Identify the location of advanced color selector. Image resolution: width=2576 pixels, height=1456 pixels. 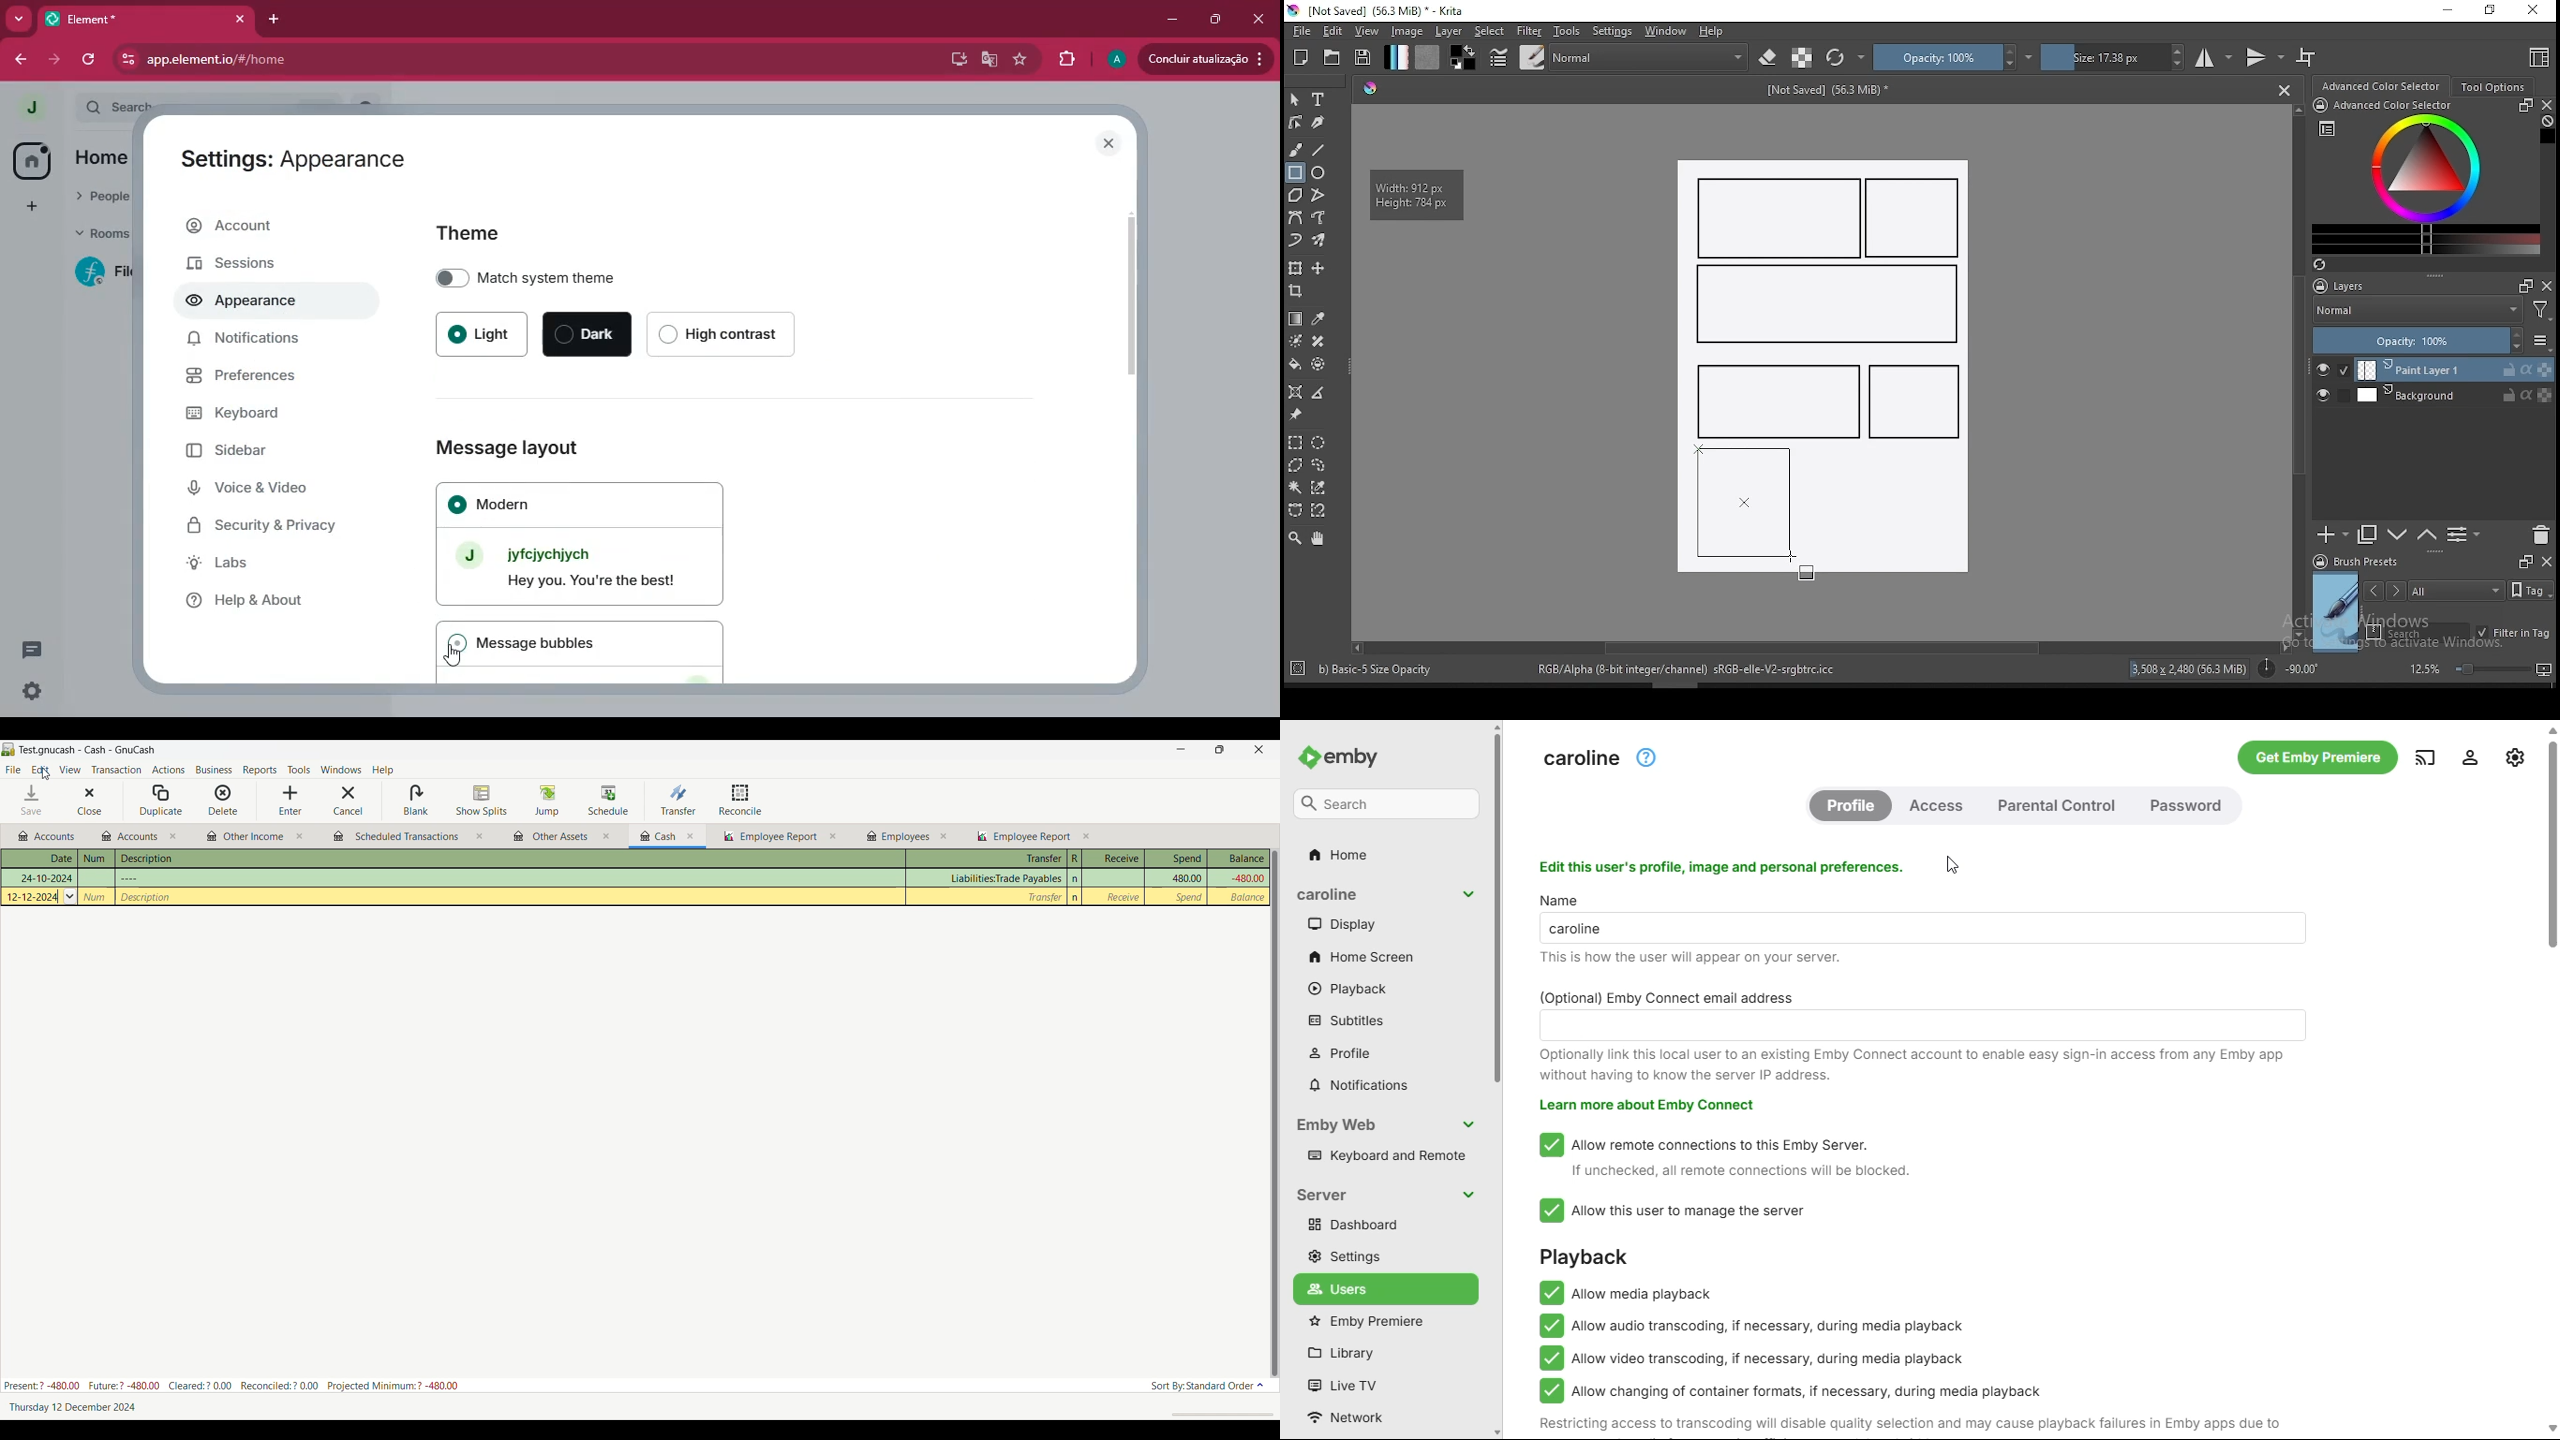
(2422, 176).